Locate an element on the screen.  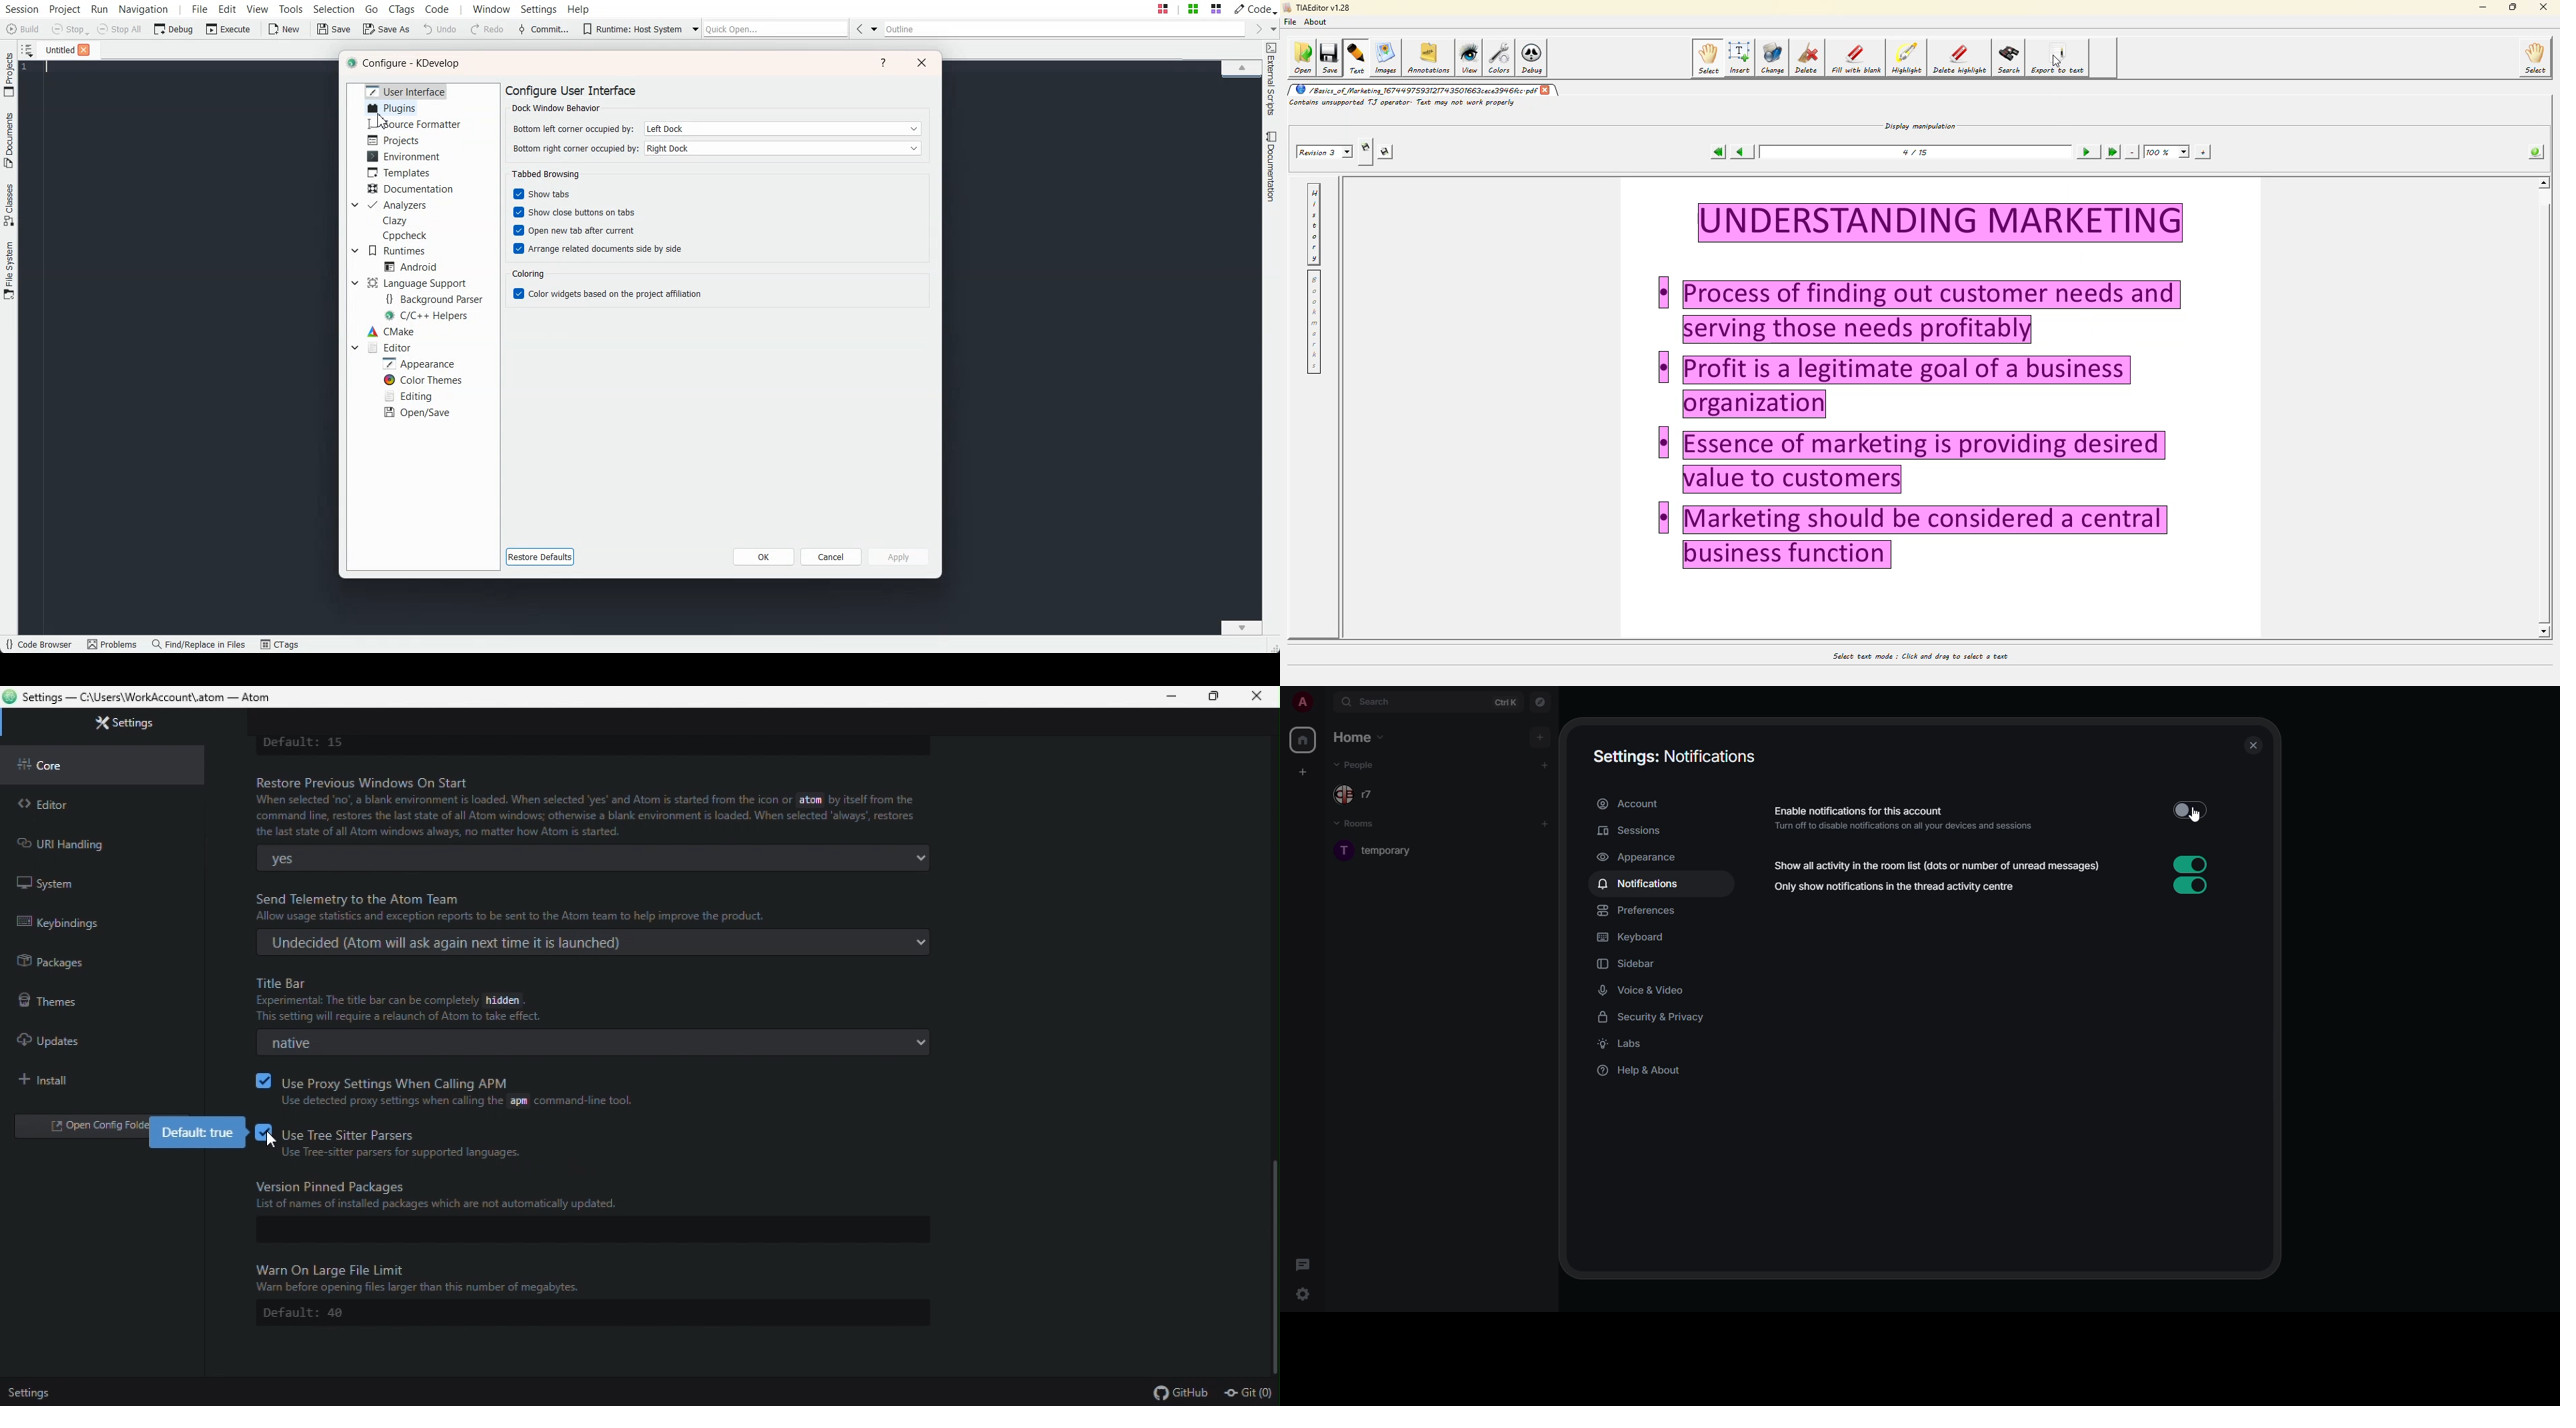
home is located at coordinates (1363, 737).